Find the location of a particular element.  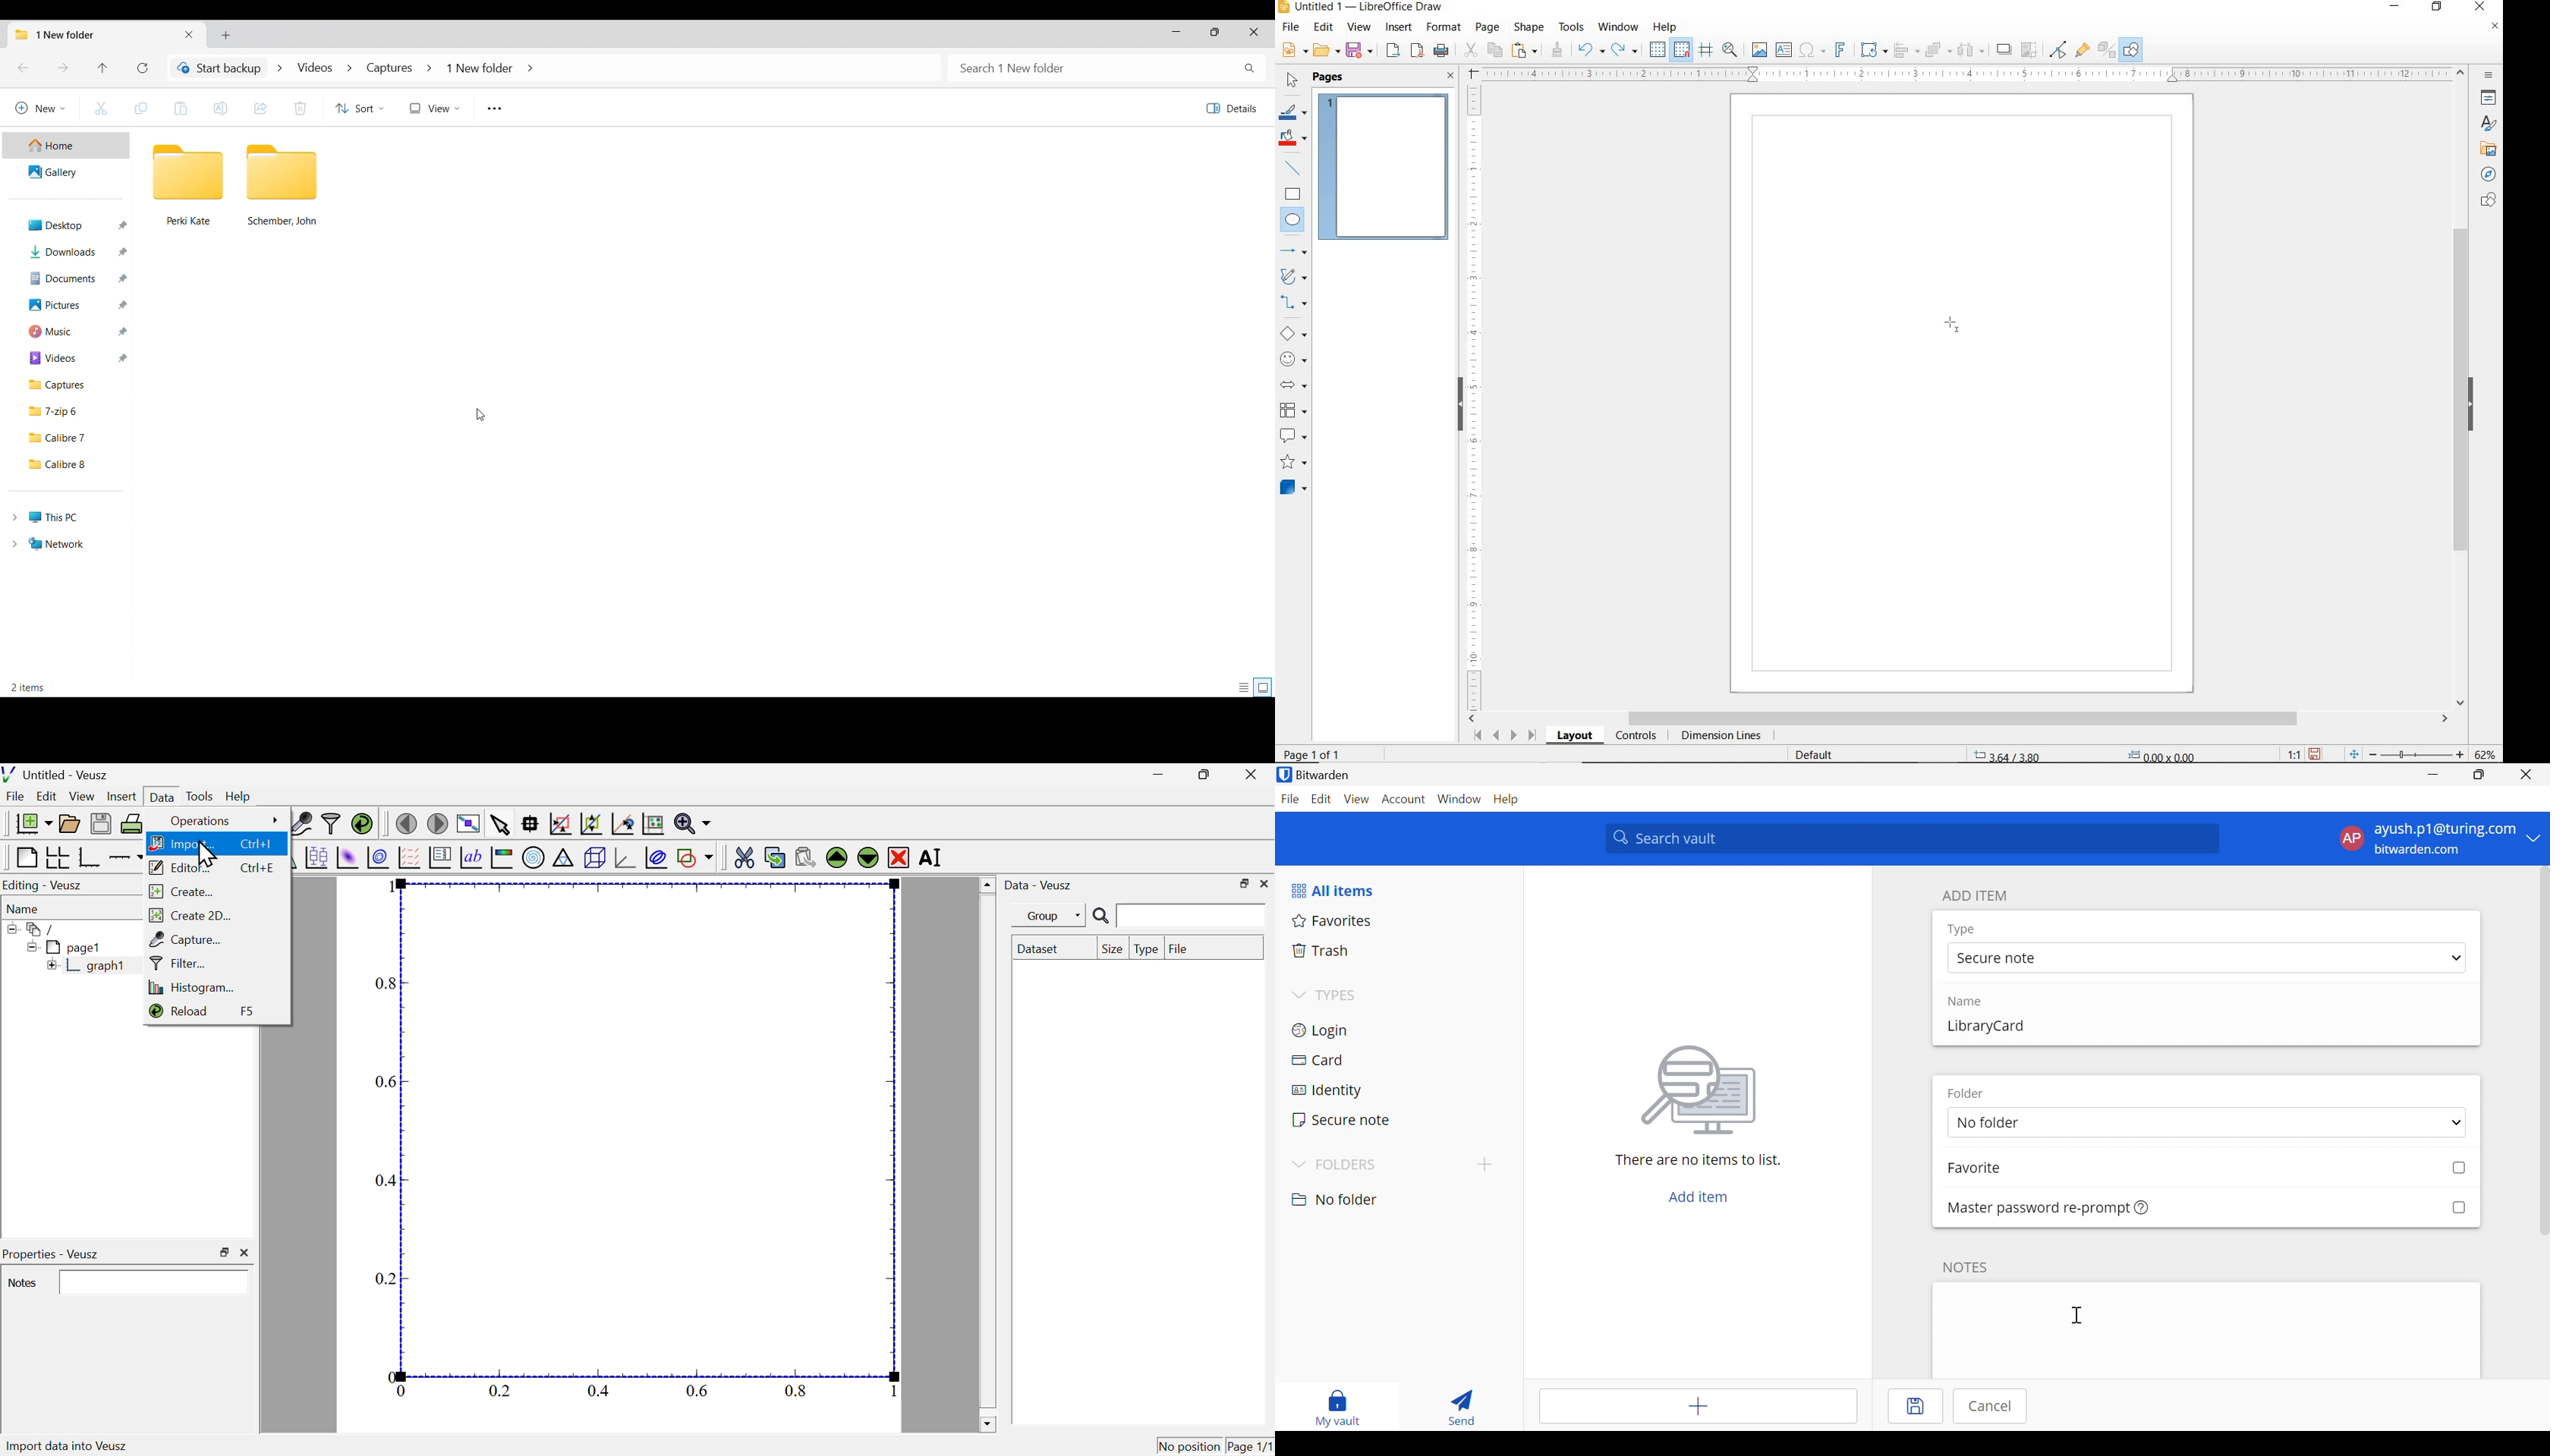

ZOOM FACTOR is located at coordinates (2486, 752).